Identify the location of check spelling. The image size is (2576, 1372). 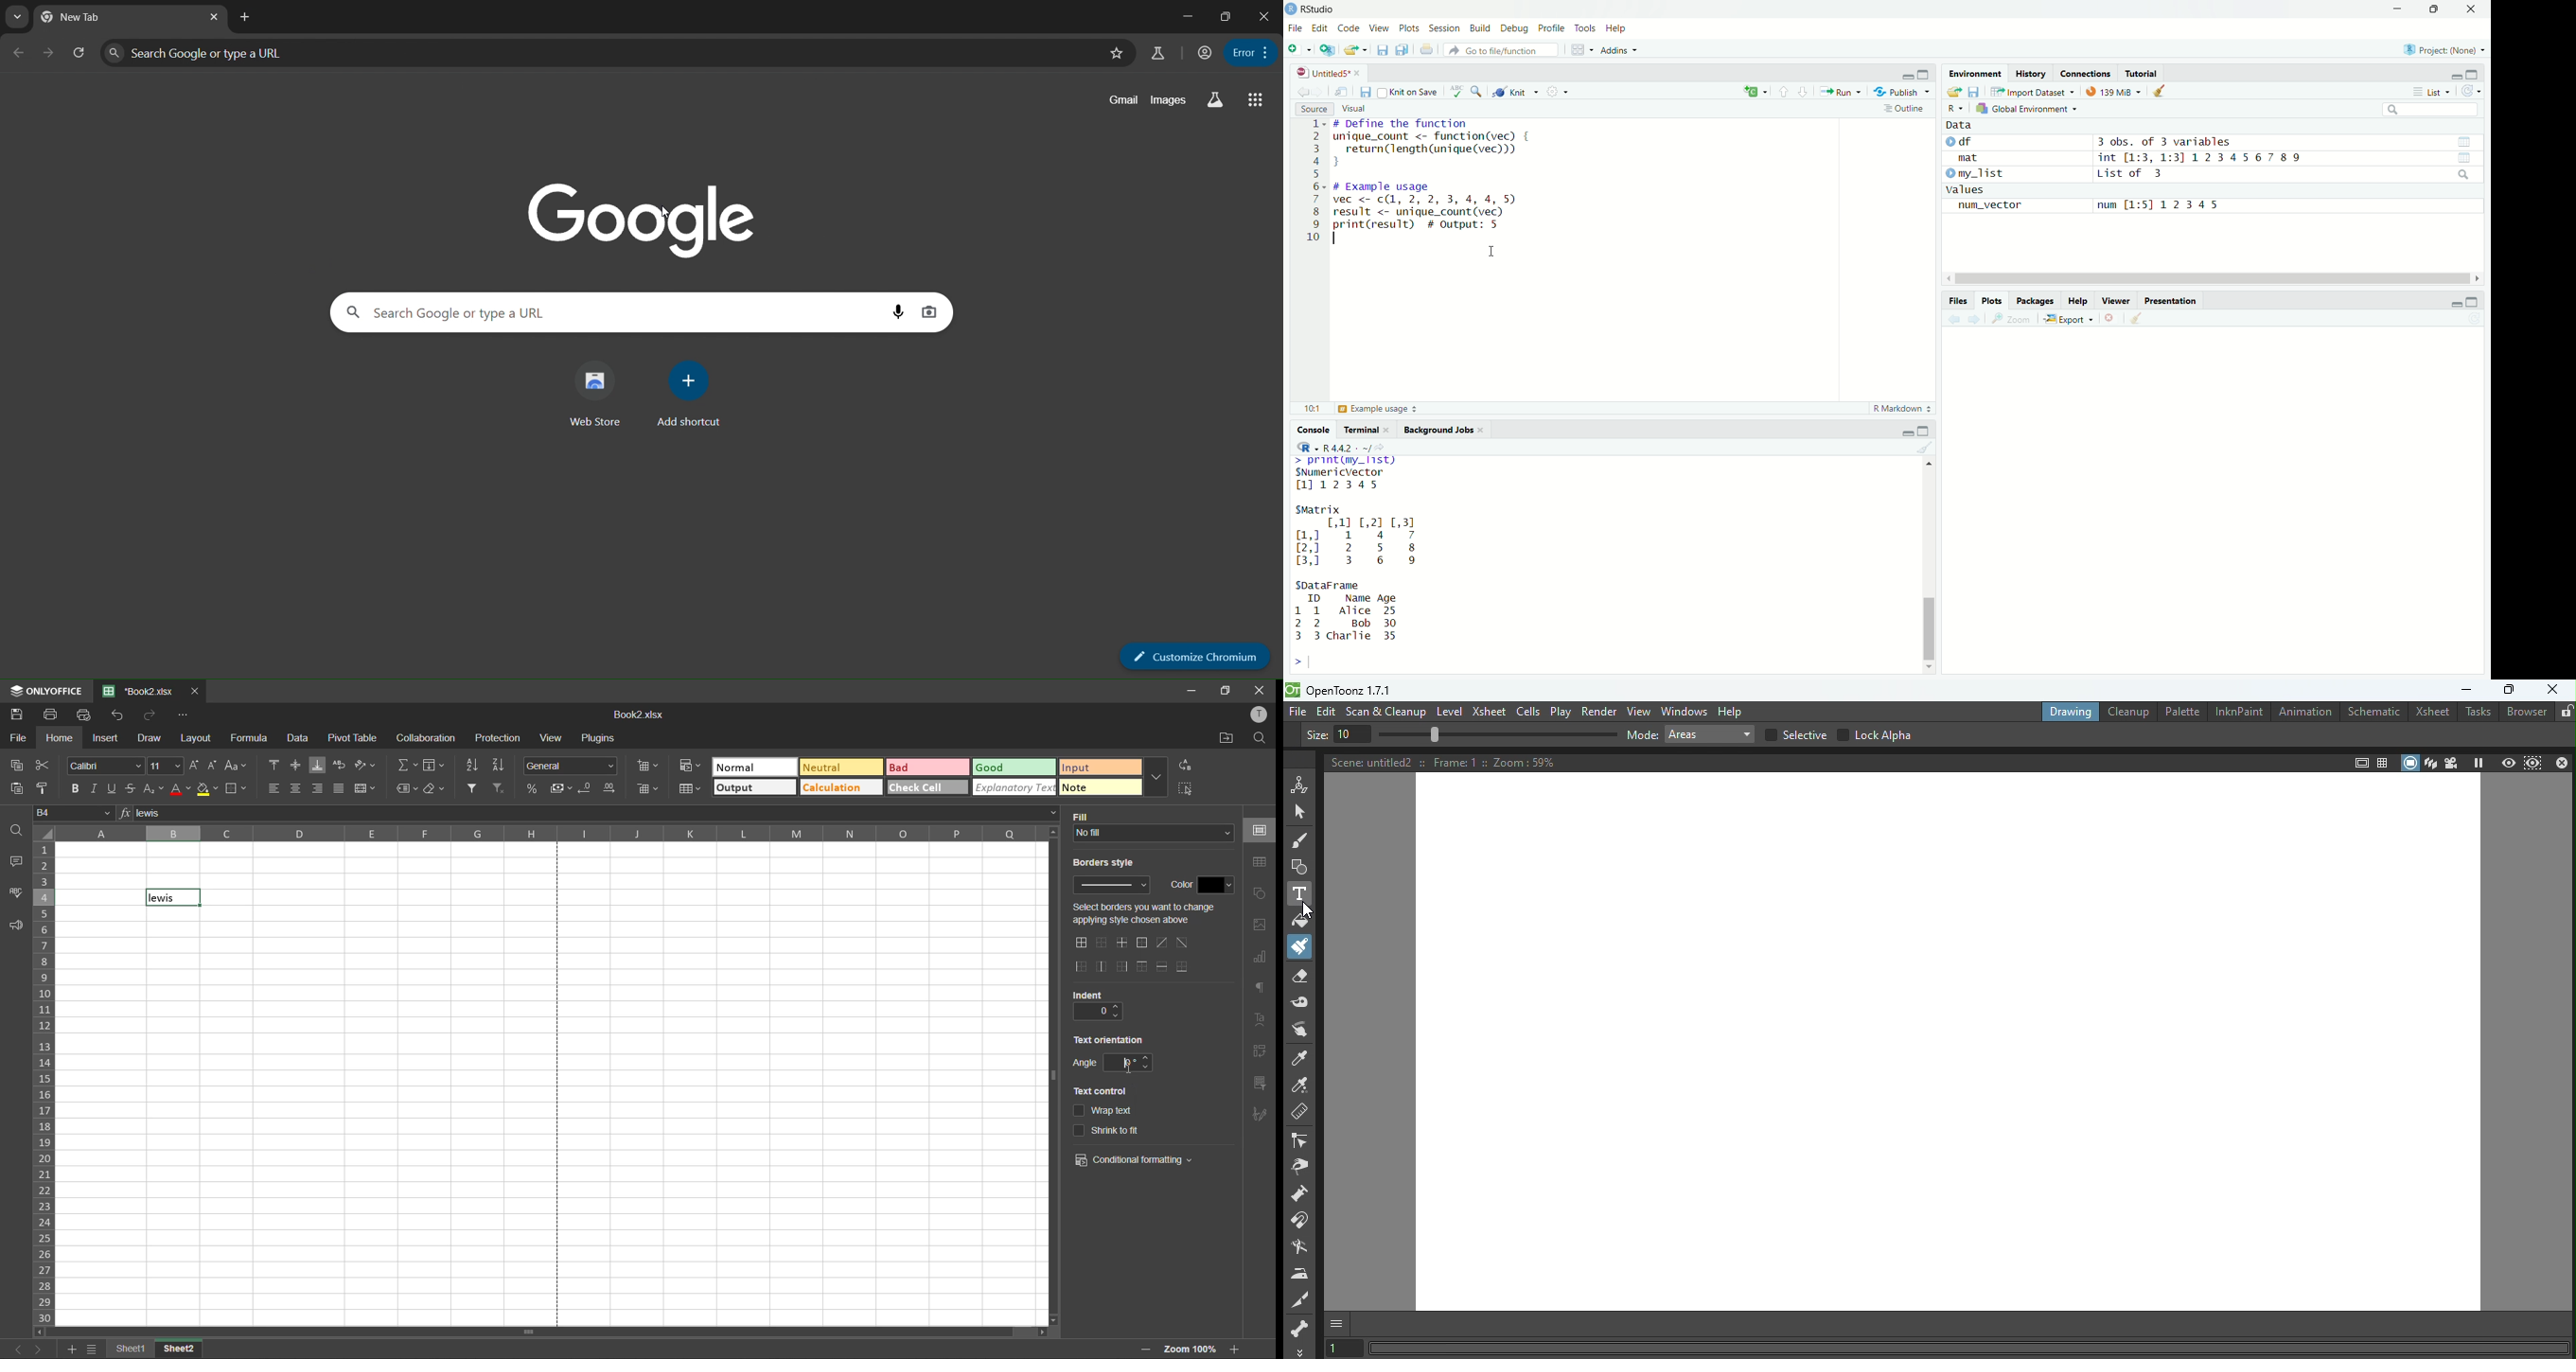
(1458, 92).